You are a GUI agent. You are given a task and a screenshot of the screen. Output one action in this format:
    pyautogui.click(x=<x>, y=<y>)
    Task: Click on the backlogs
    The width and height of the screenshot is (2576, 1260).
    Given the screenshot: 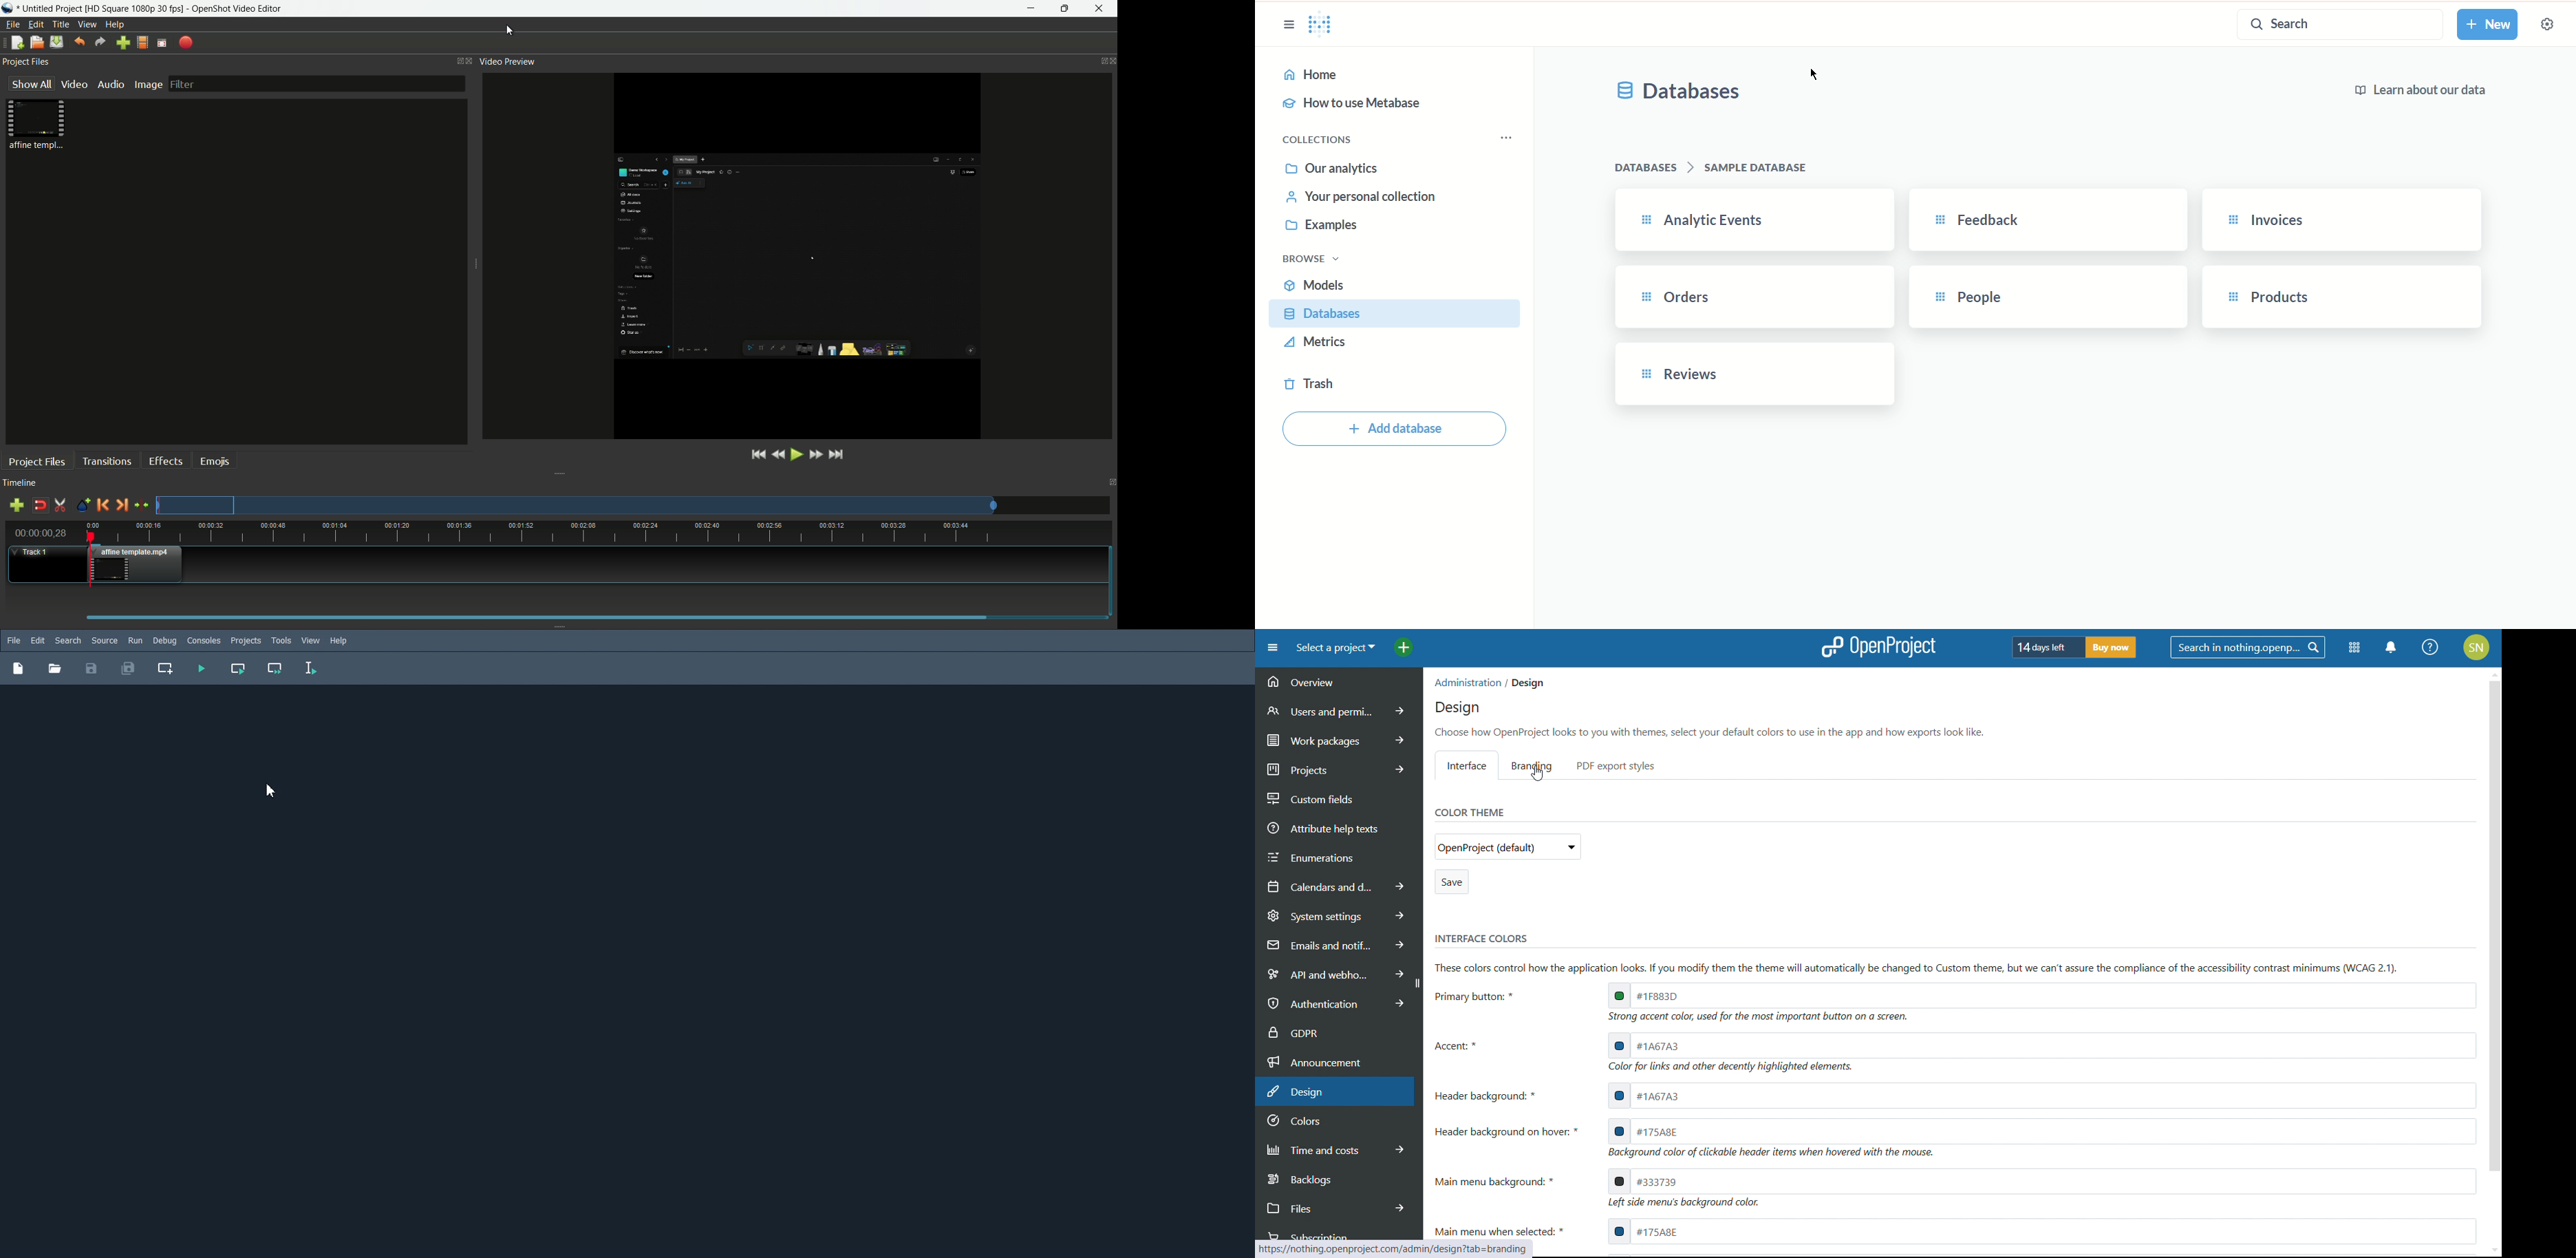 What is the action you would take?
    pyautogui.click(x=1337, y=1178)
    